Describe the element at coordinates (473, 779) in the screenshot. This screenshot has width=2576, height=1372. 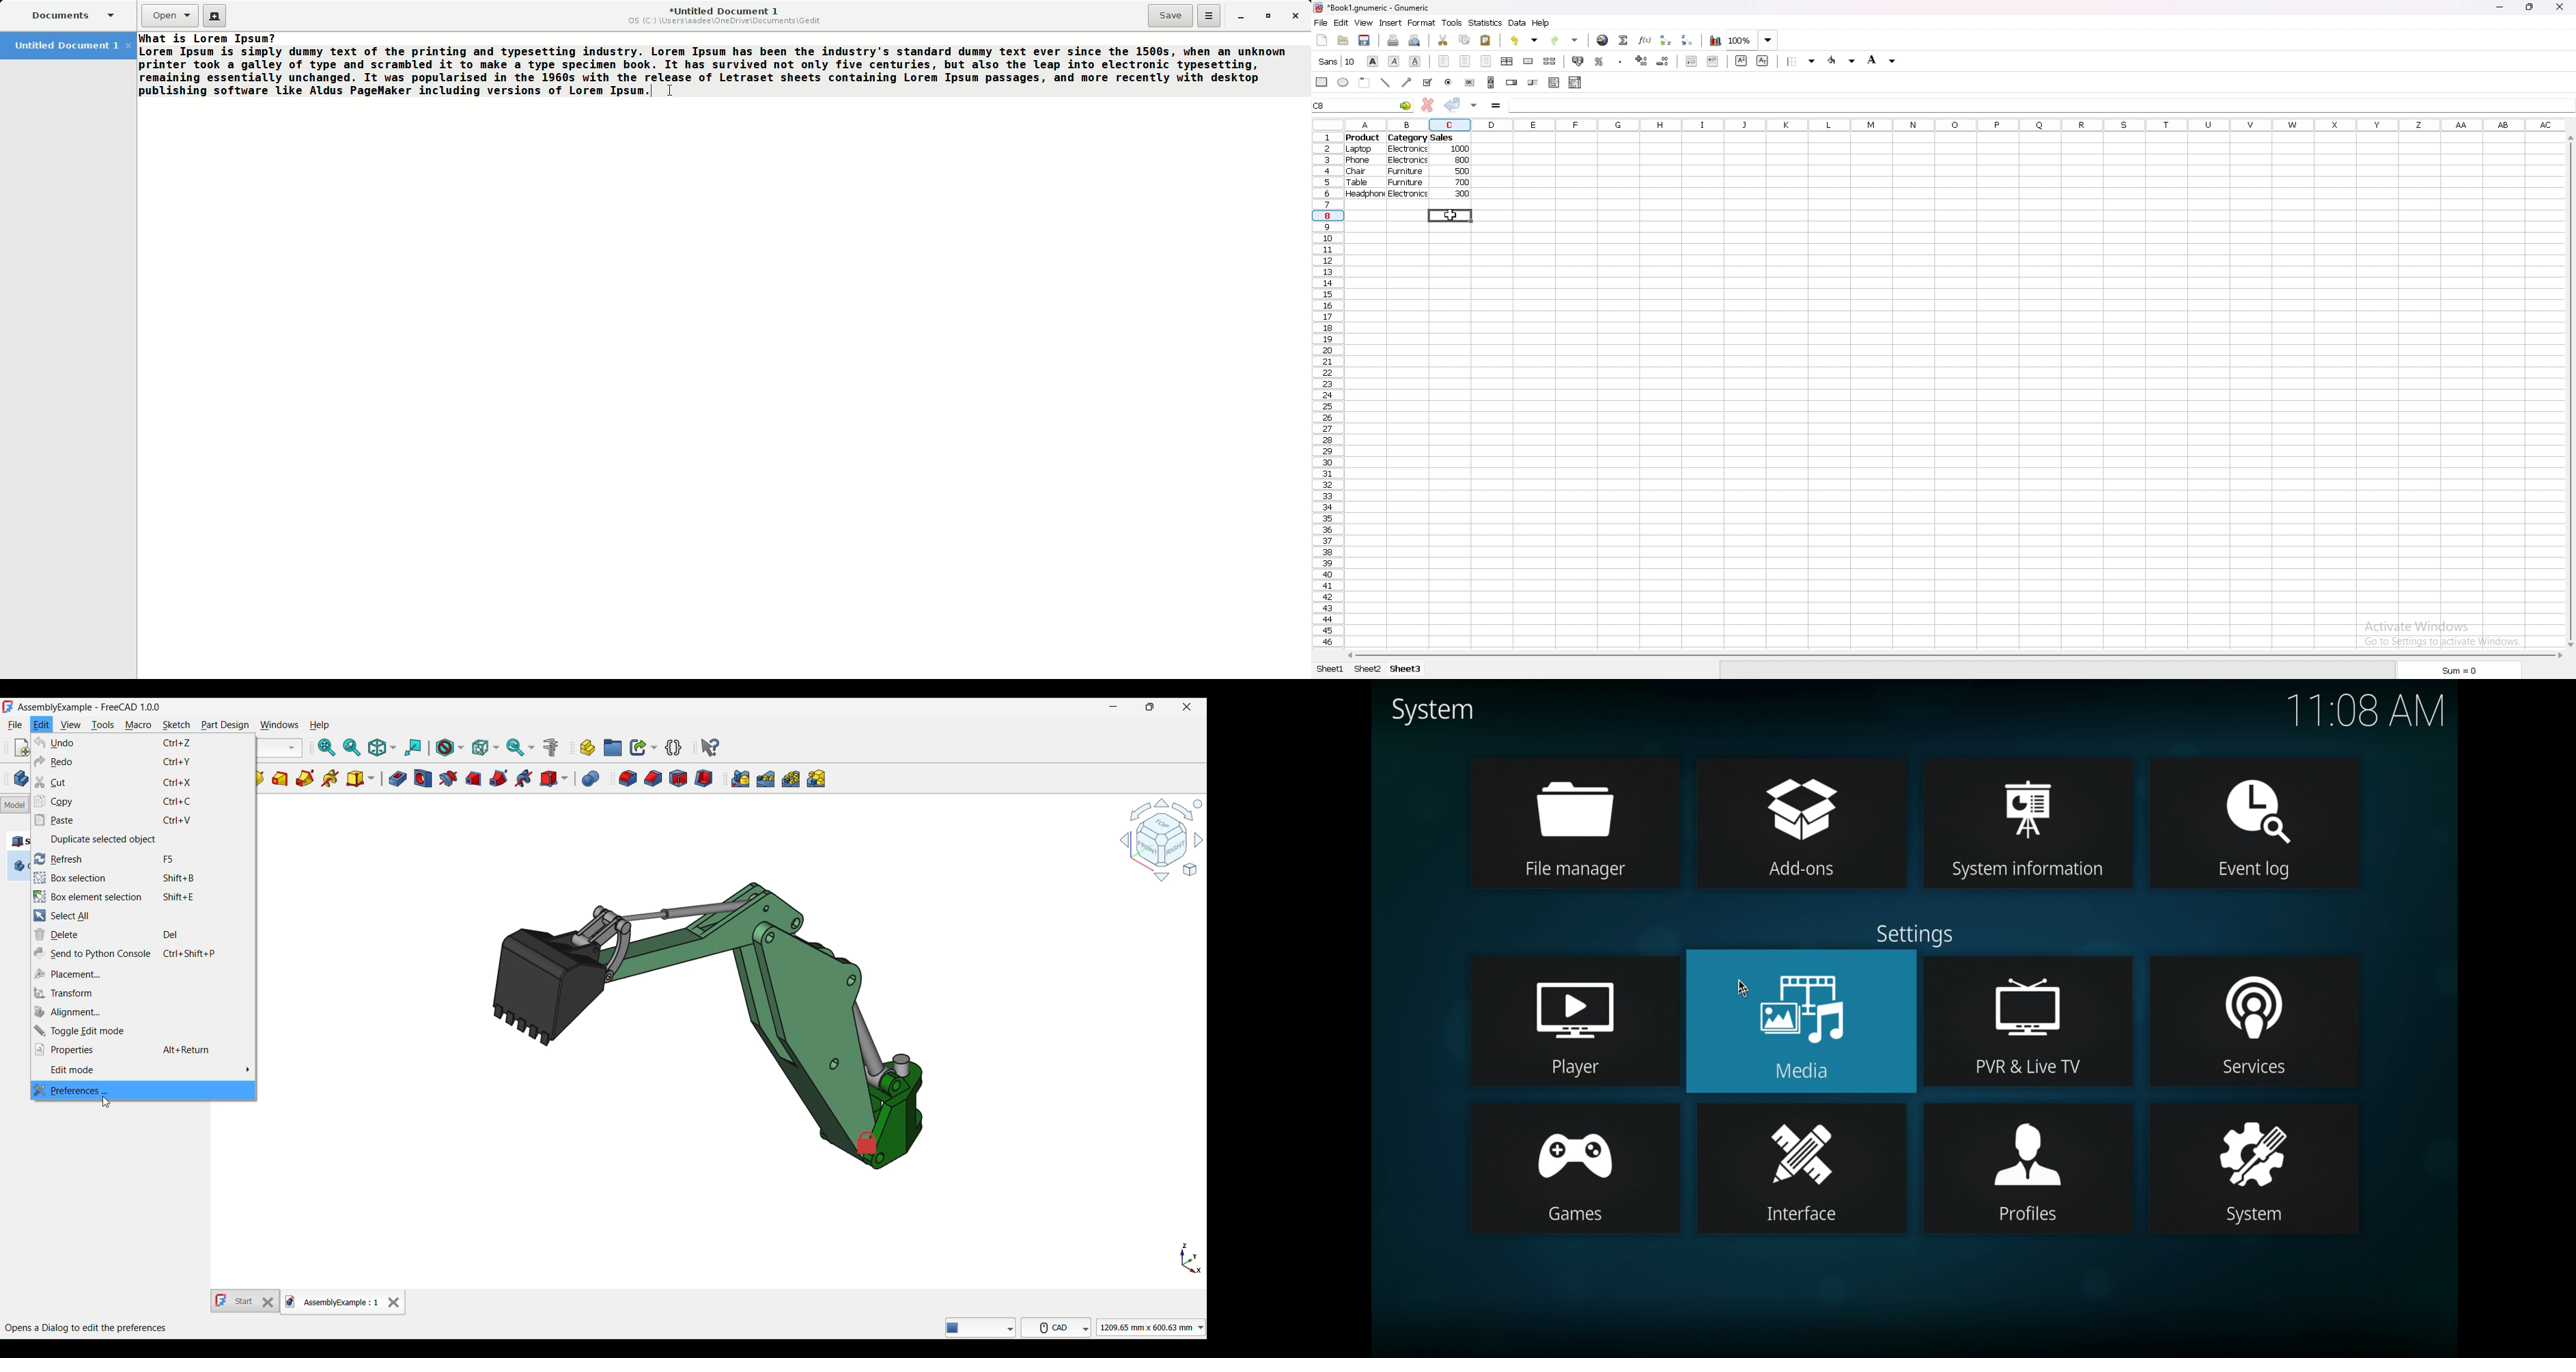
I see `Subtractive loft` at that location.